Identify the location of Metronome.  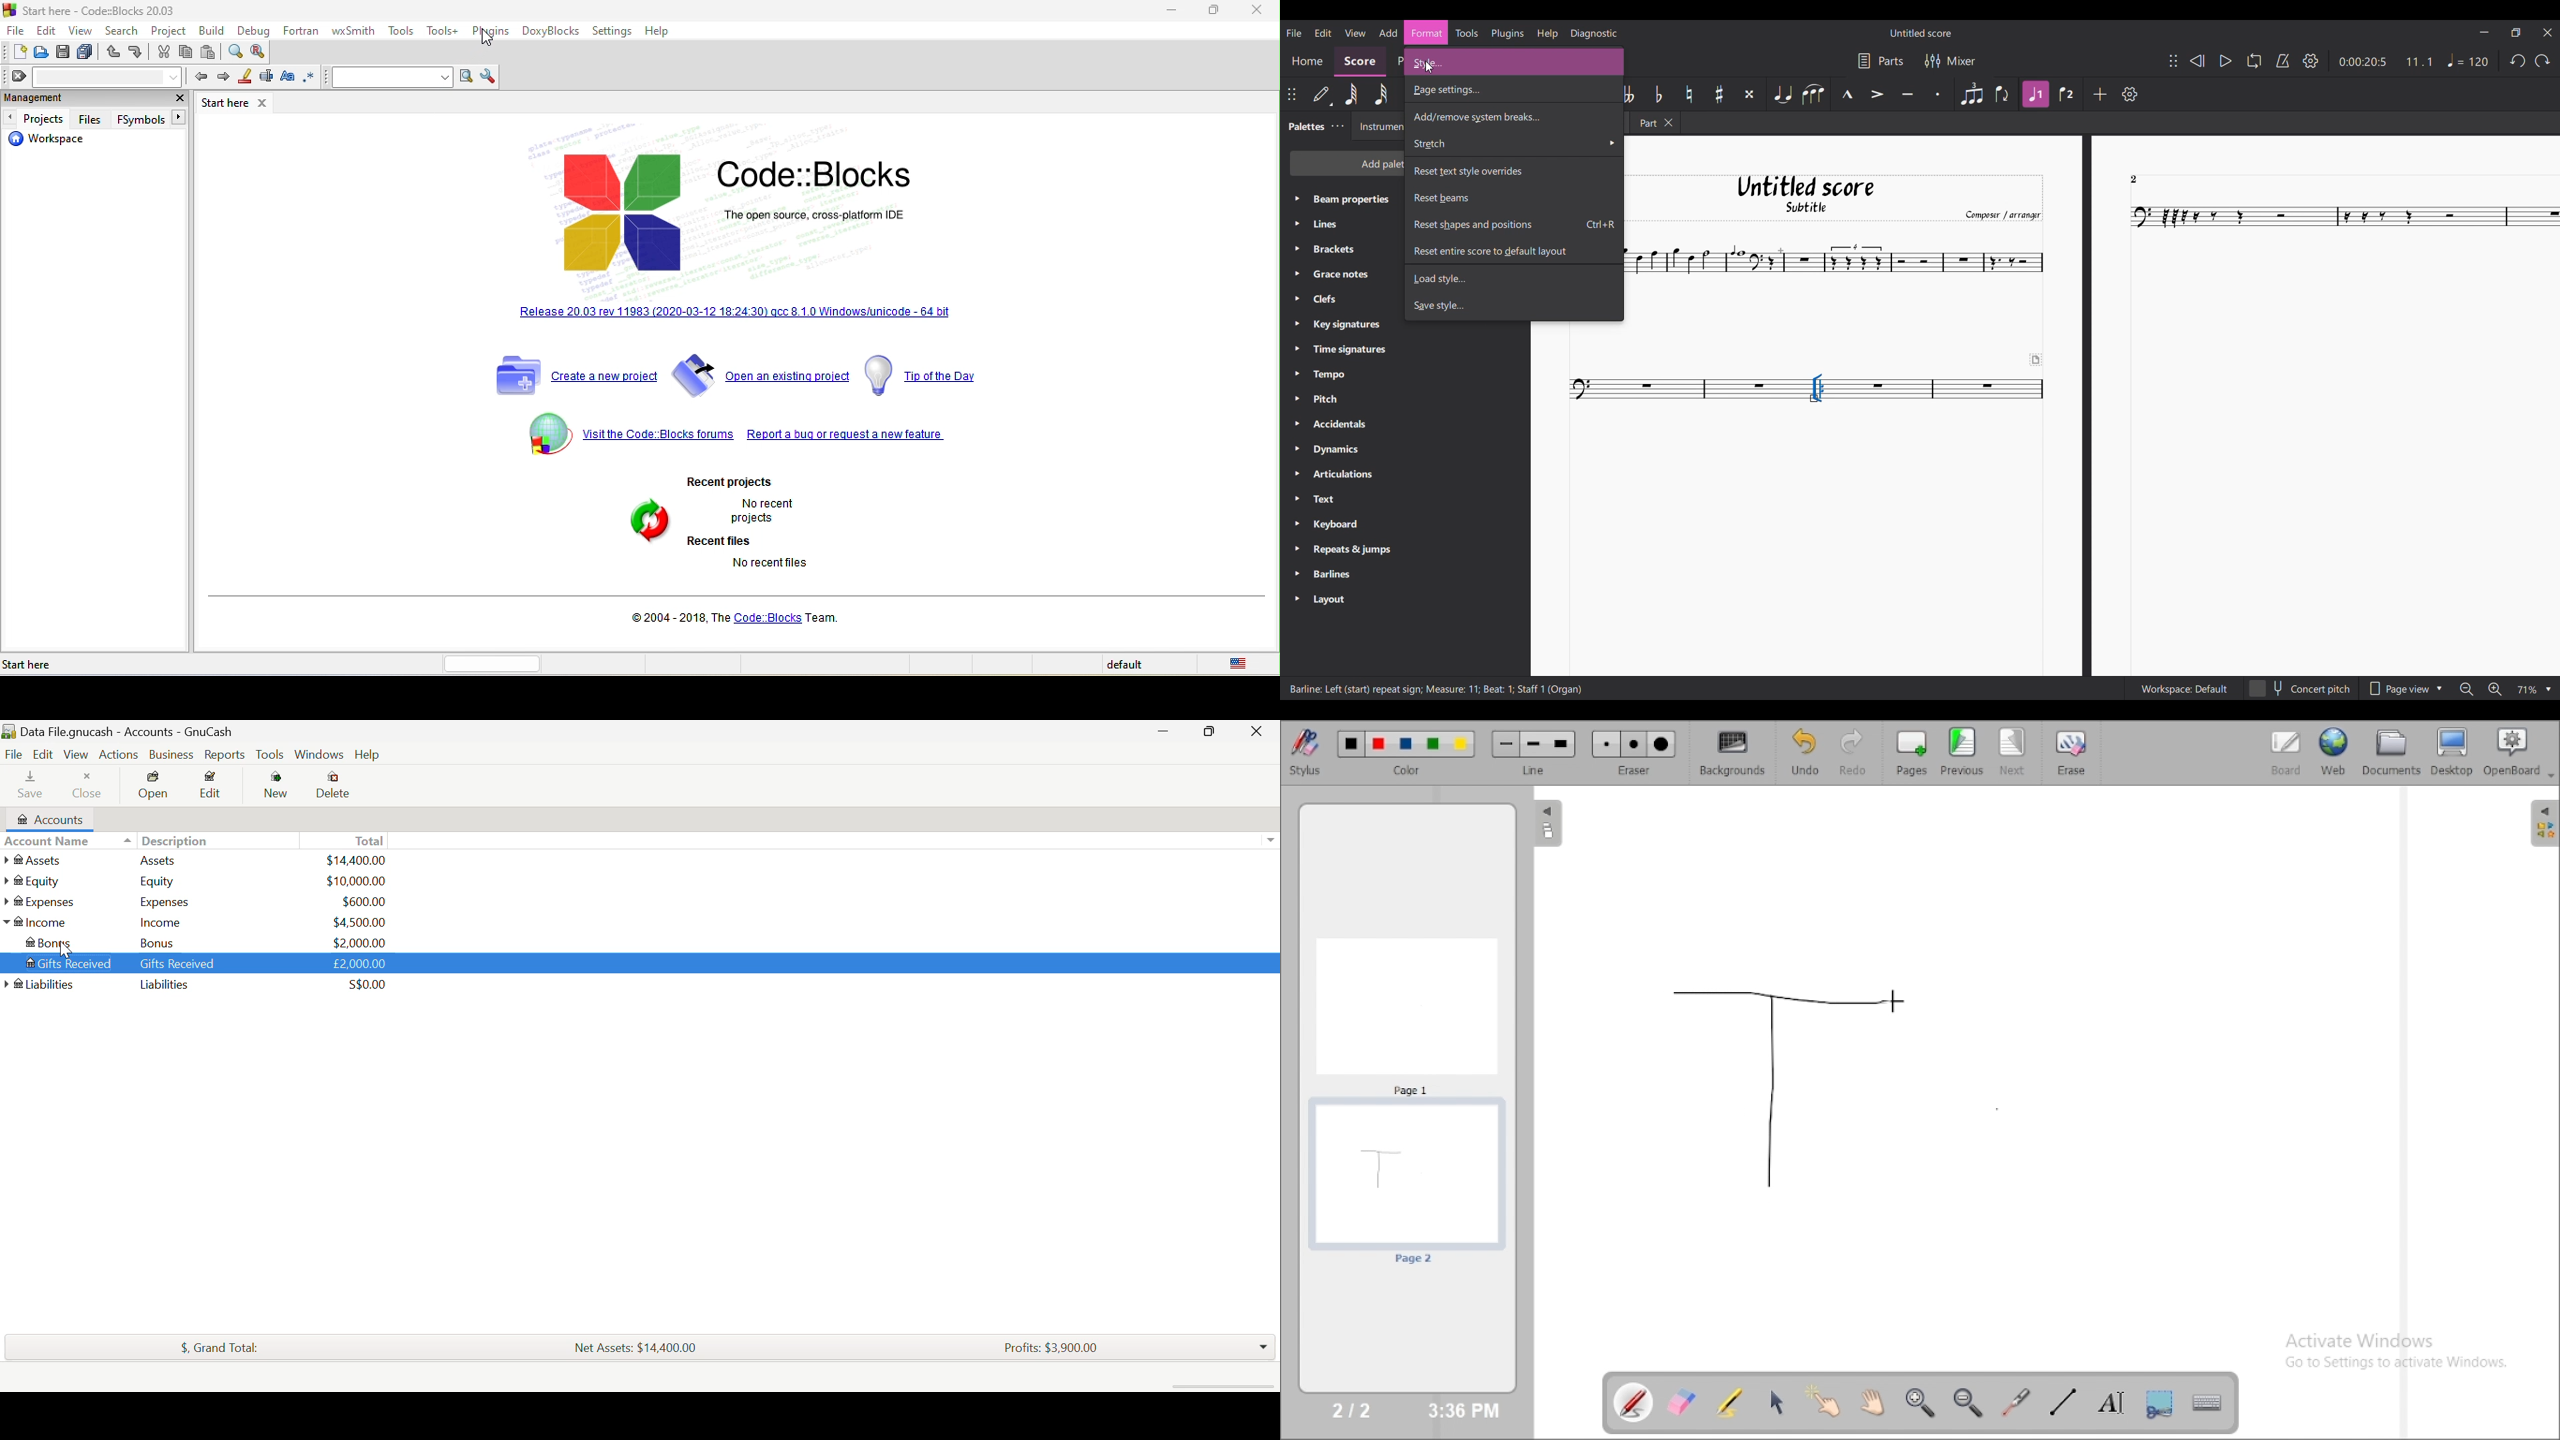
(2283, 61).